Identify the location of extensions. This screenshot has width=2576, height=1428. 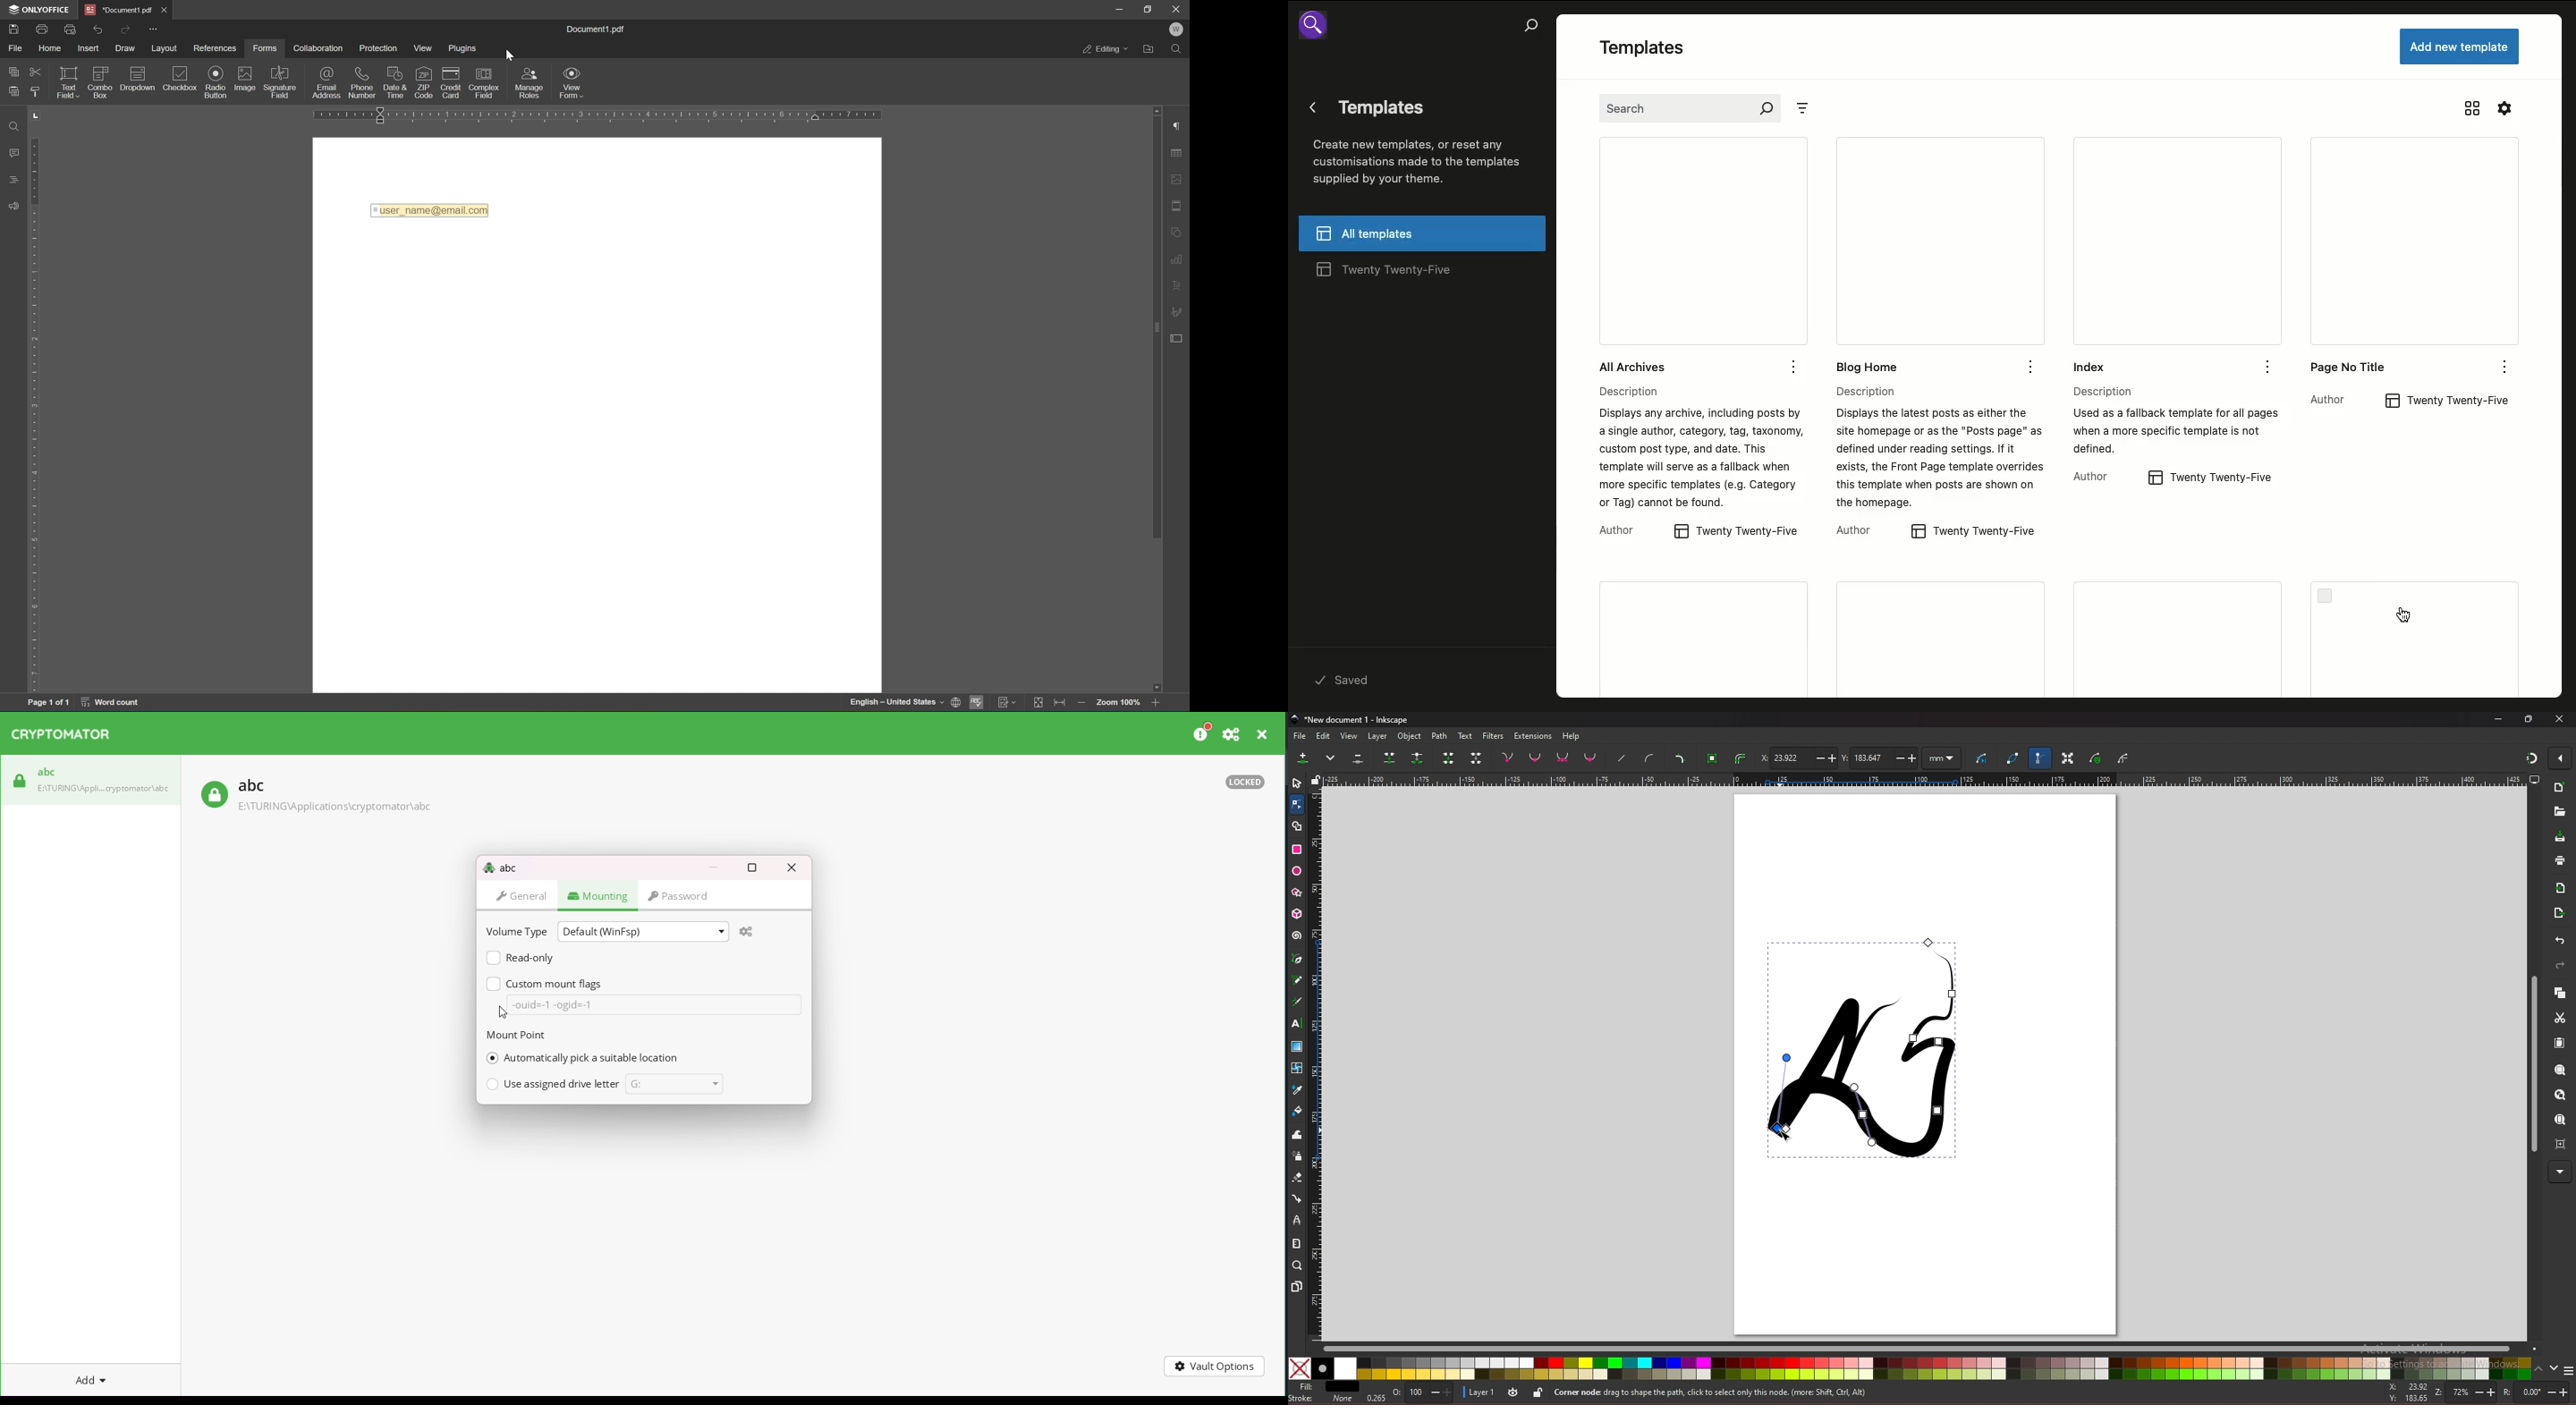
(1534, 736).